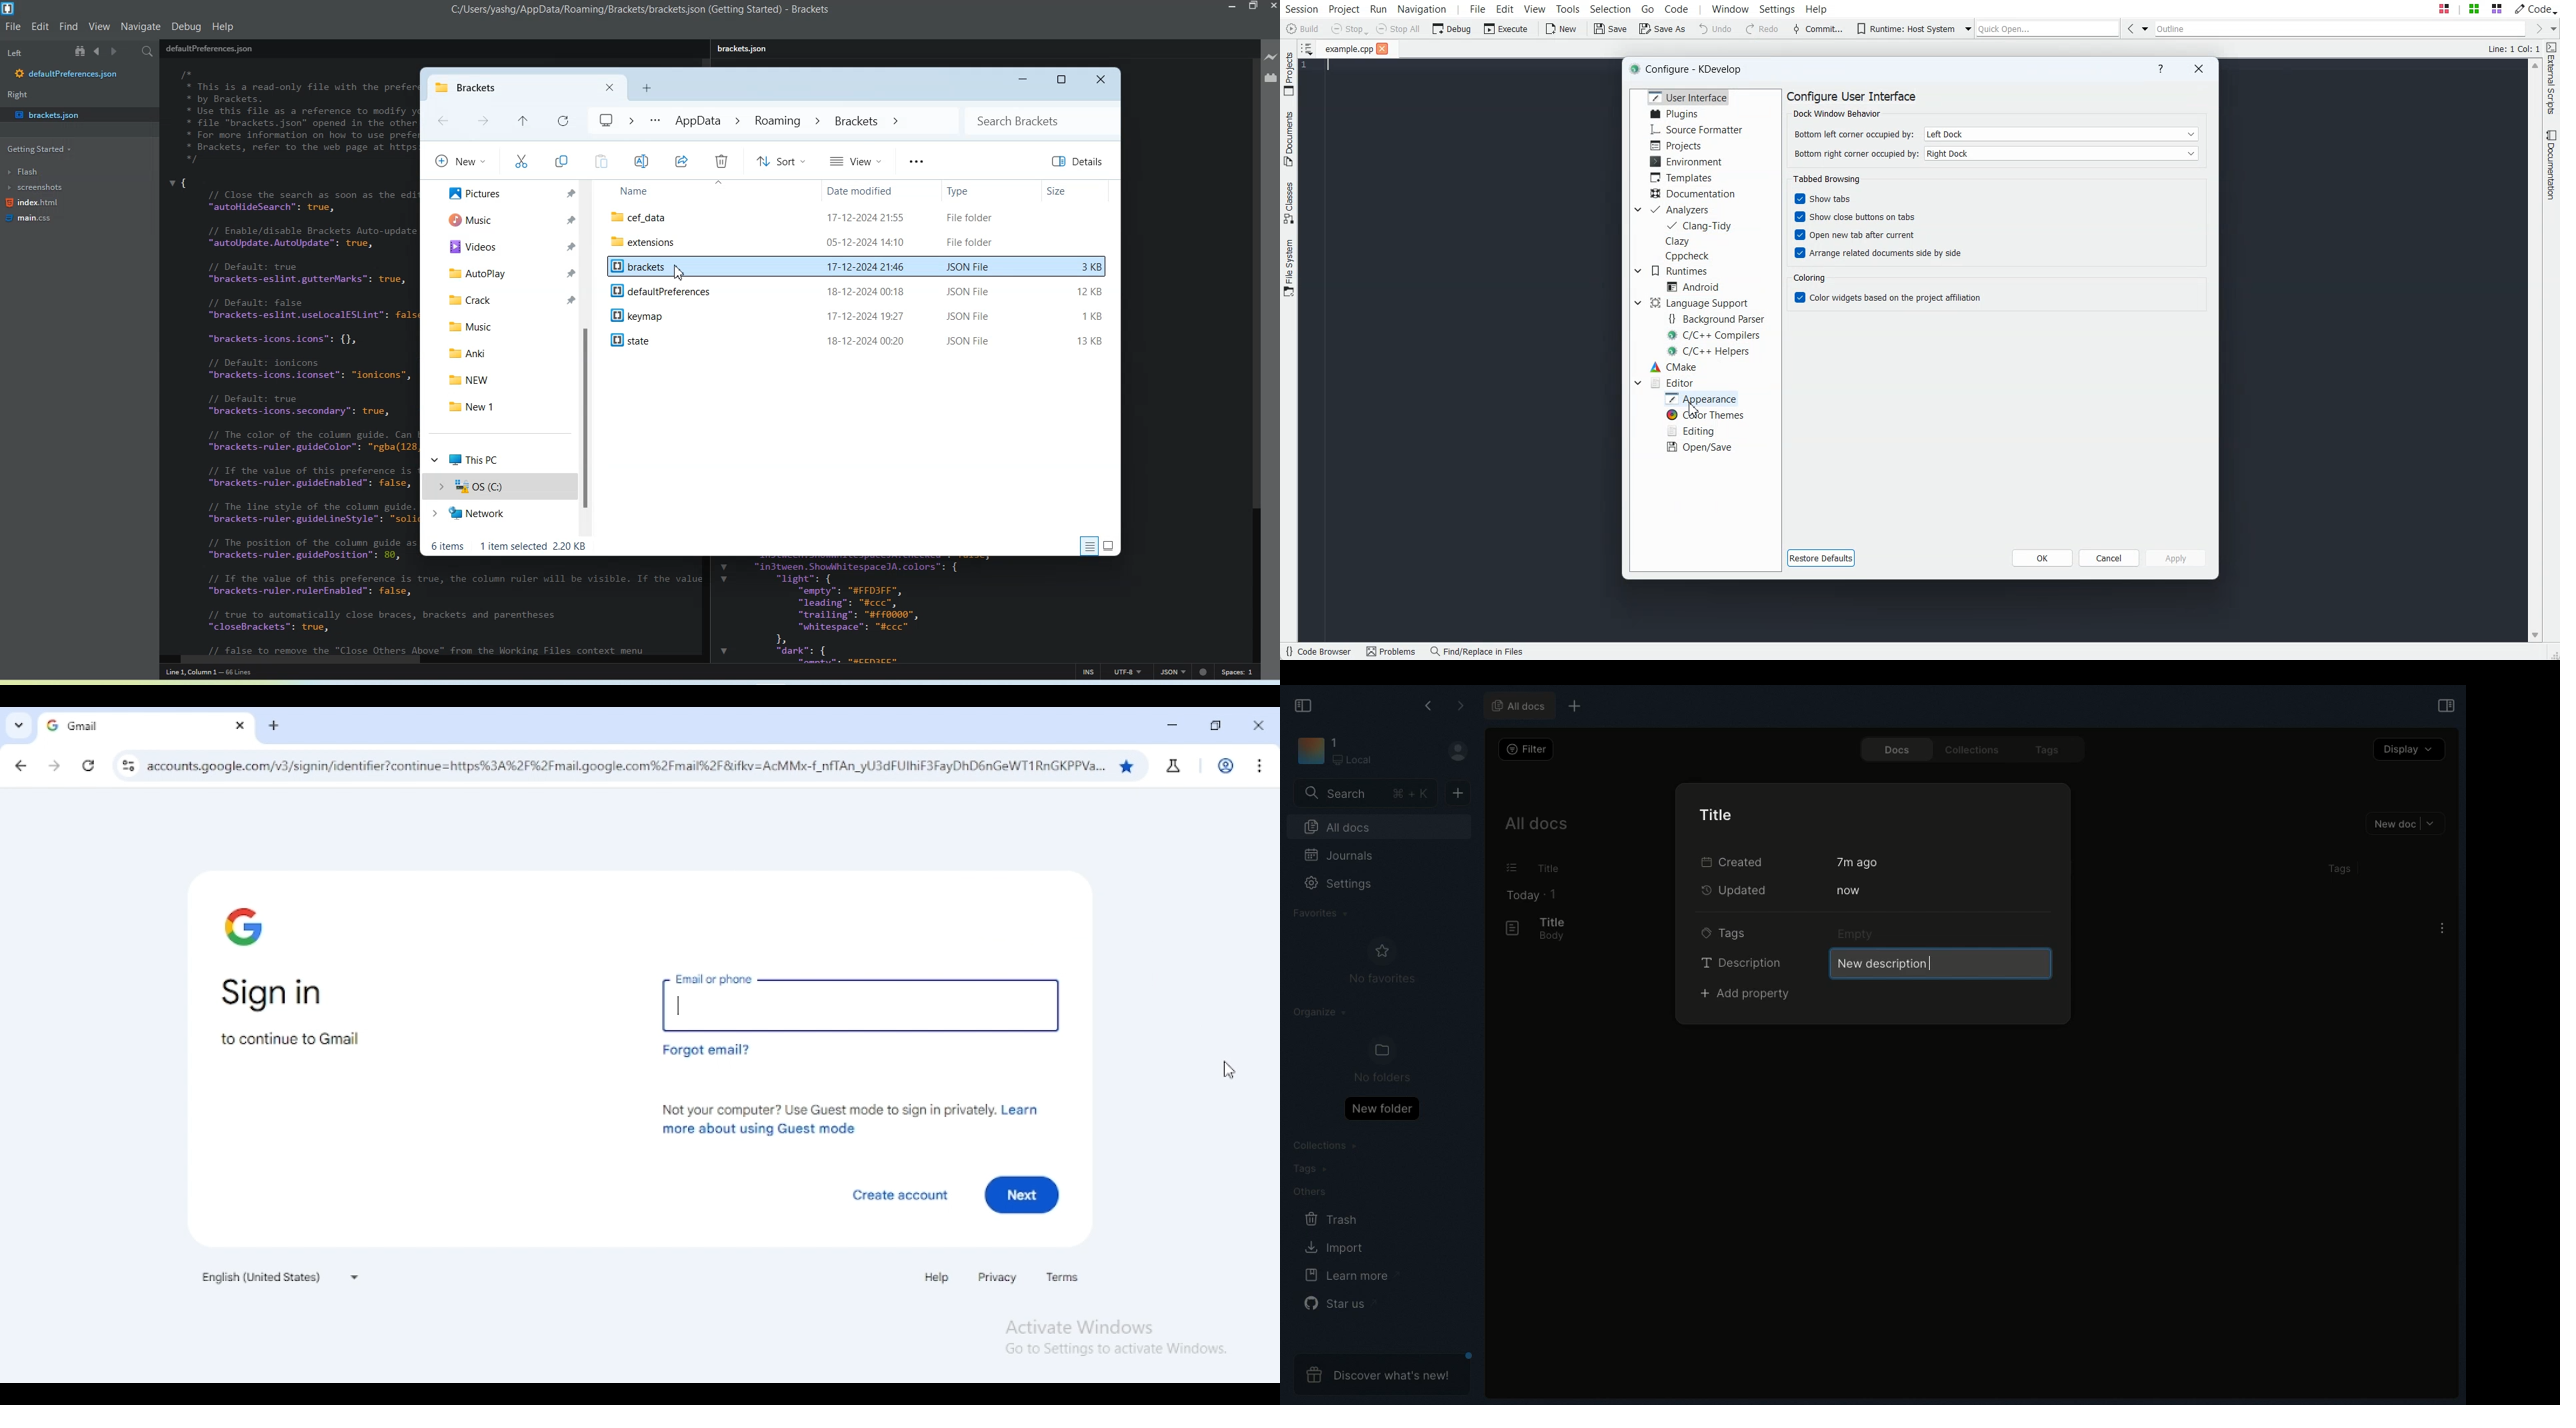 The width and height of the screenshot is (2576, 1428). What do you see at coordinates (1174, 766) in the screenshot?
I see `search labs` at bounding box center [1174, 766].